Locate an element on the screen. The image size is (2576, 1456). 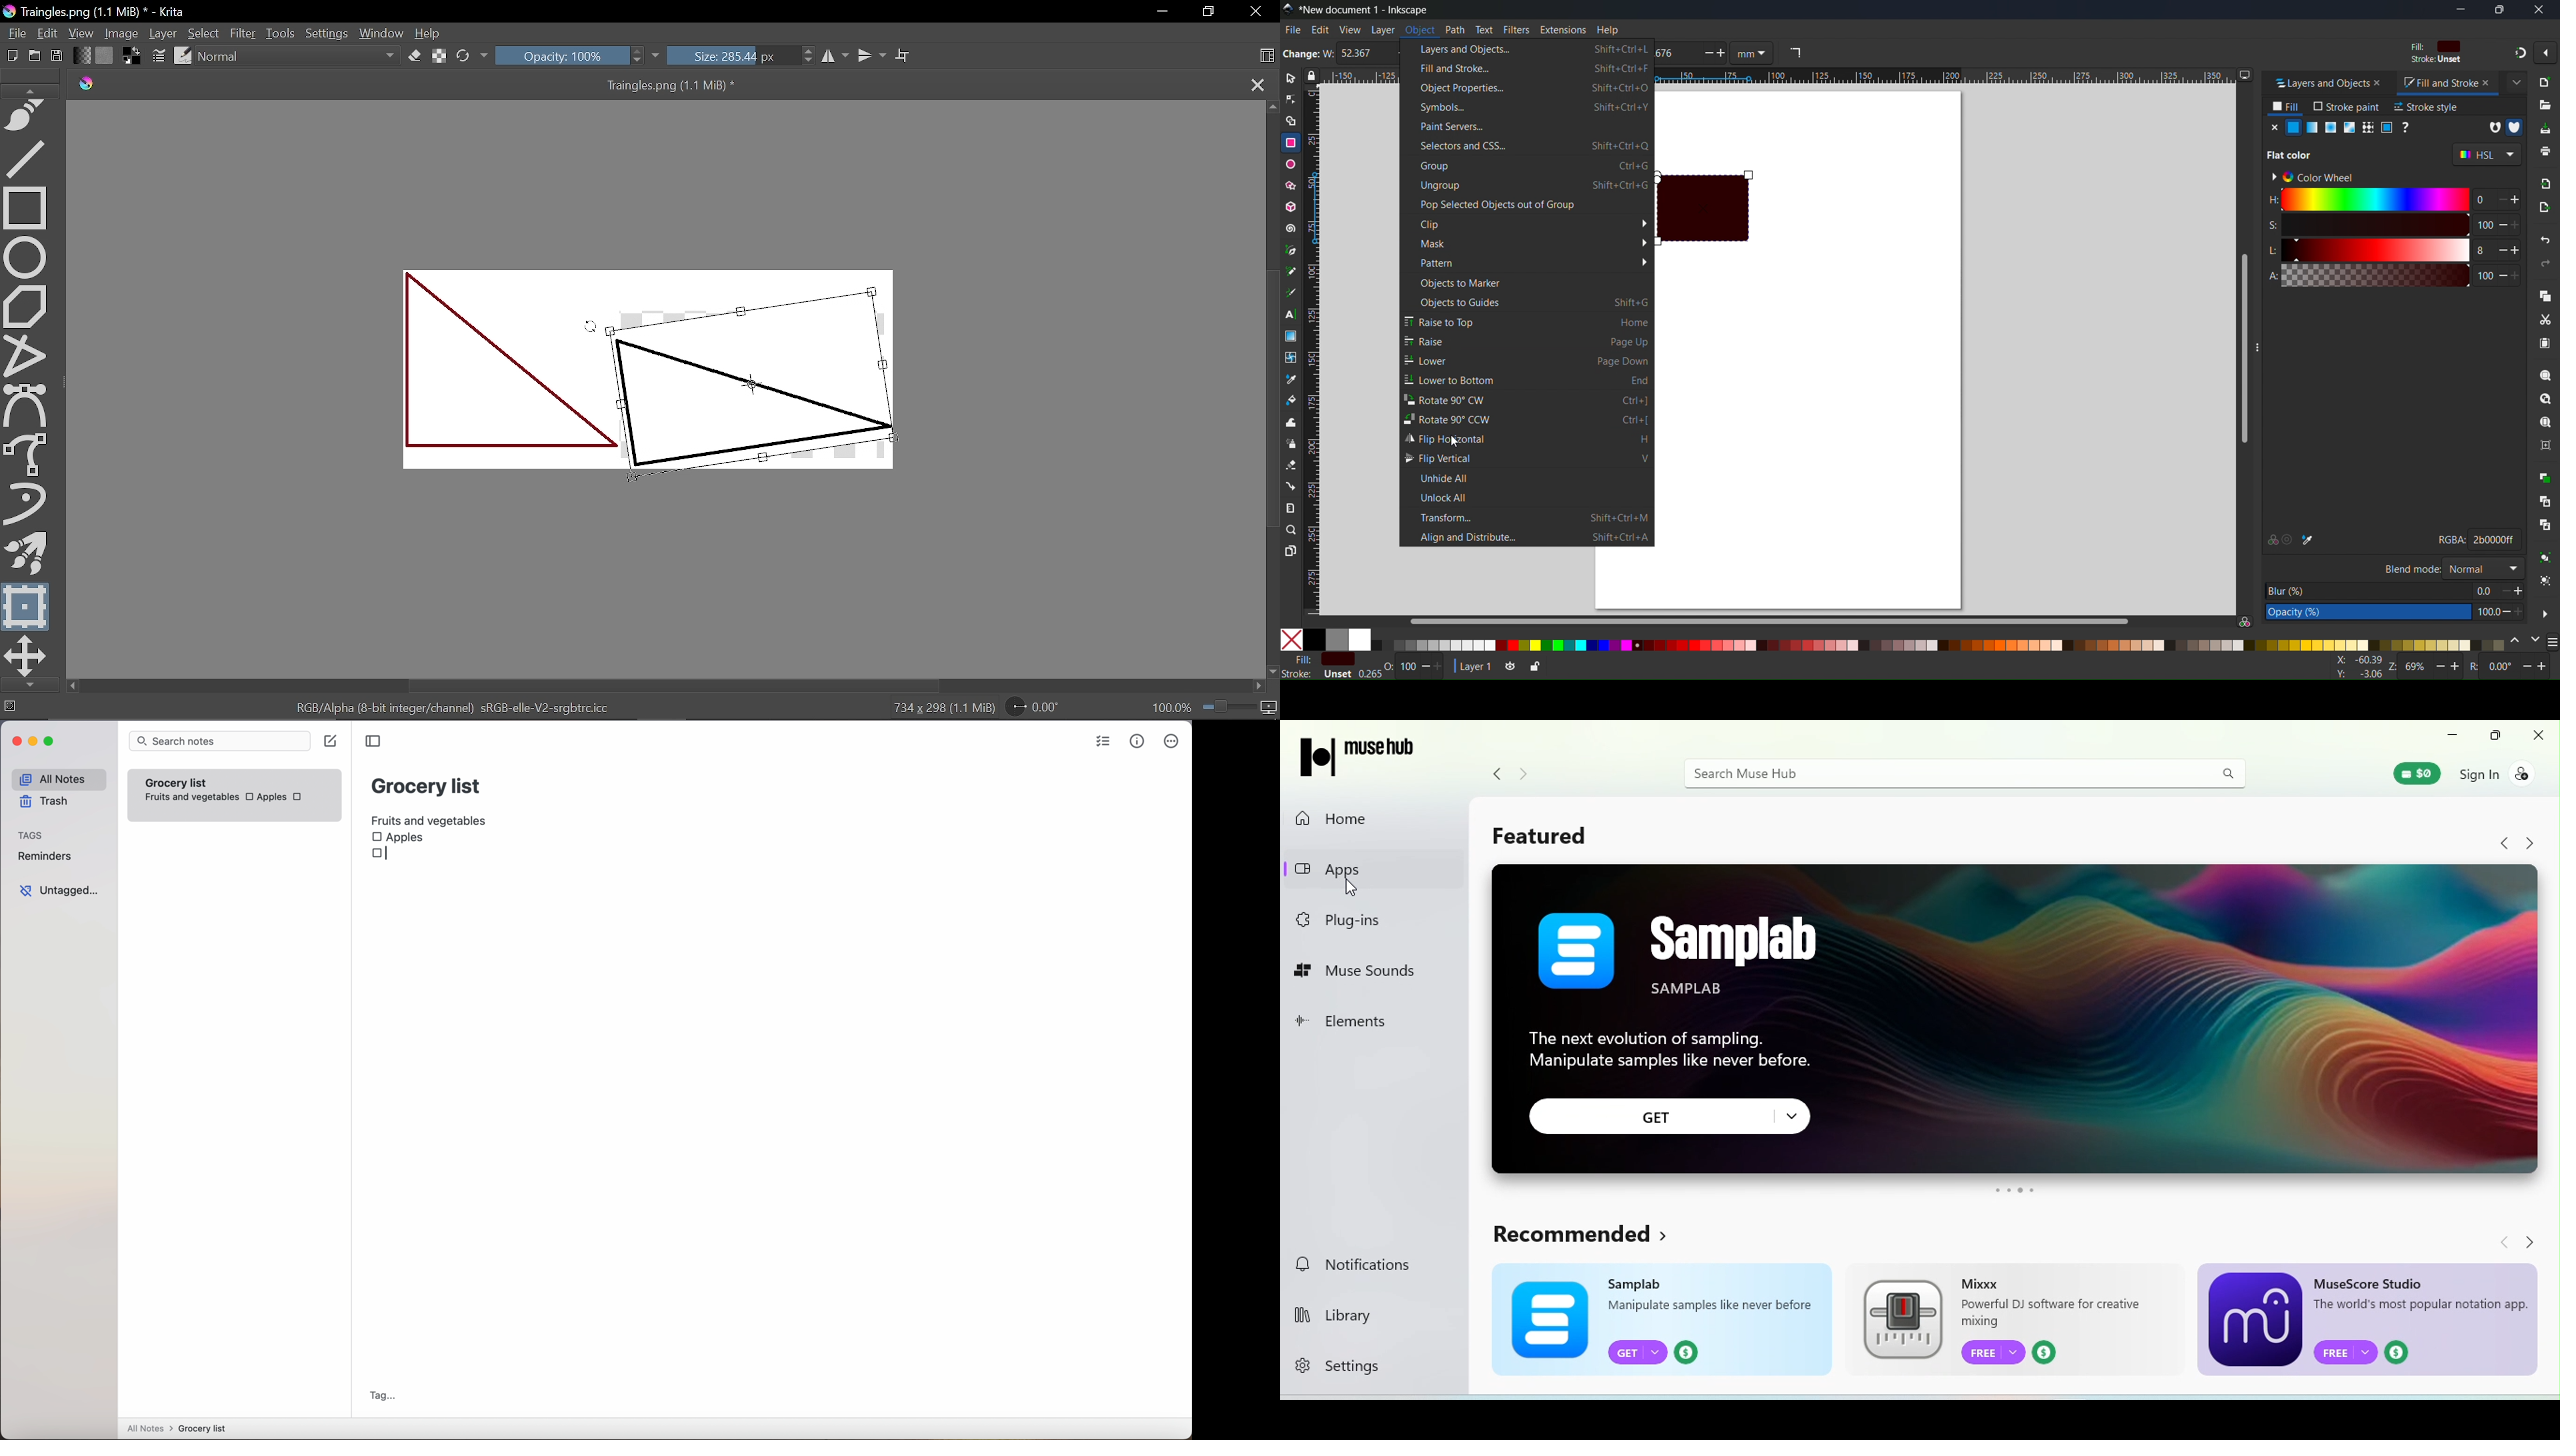
increase lightess is located at coordinates (2517, 249).